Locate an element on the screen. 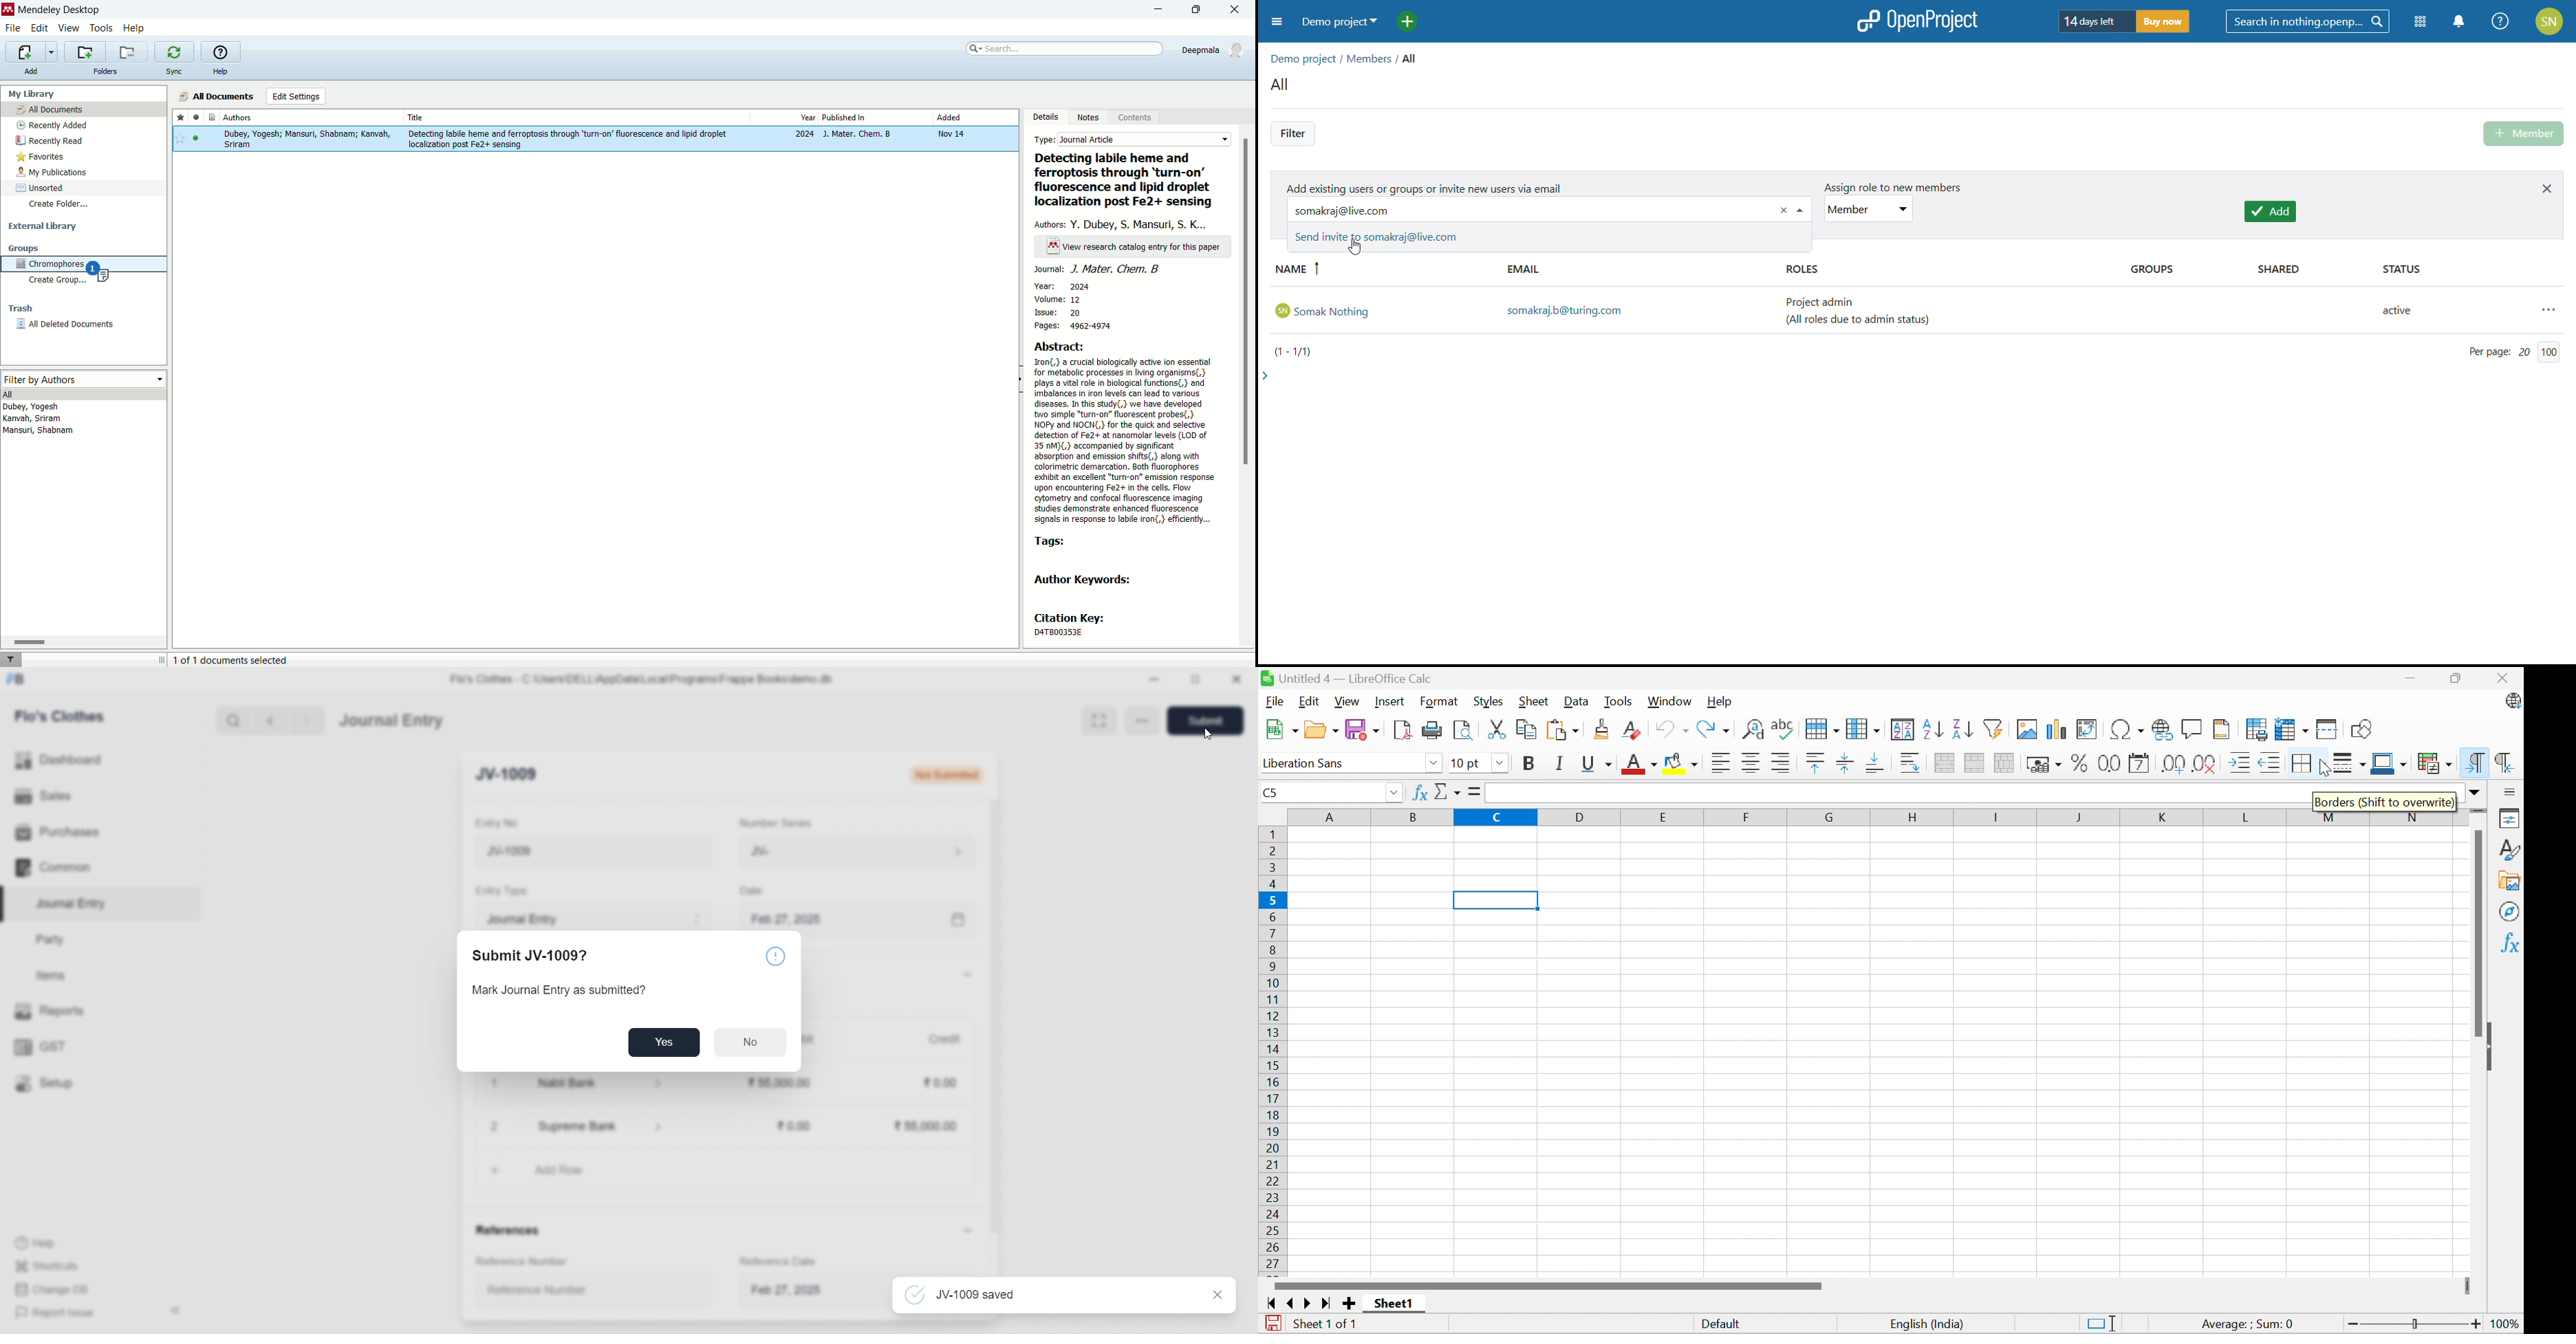 The image size is (2576, 1344). | DA4TBO03S3E is located at coordinates (1071, 632).